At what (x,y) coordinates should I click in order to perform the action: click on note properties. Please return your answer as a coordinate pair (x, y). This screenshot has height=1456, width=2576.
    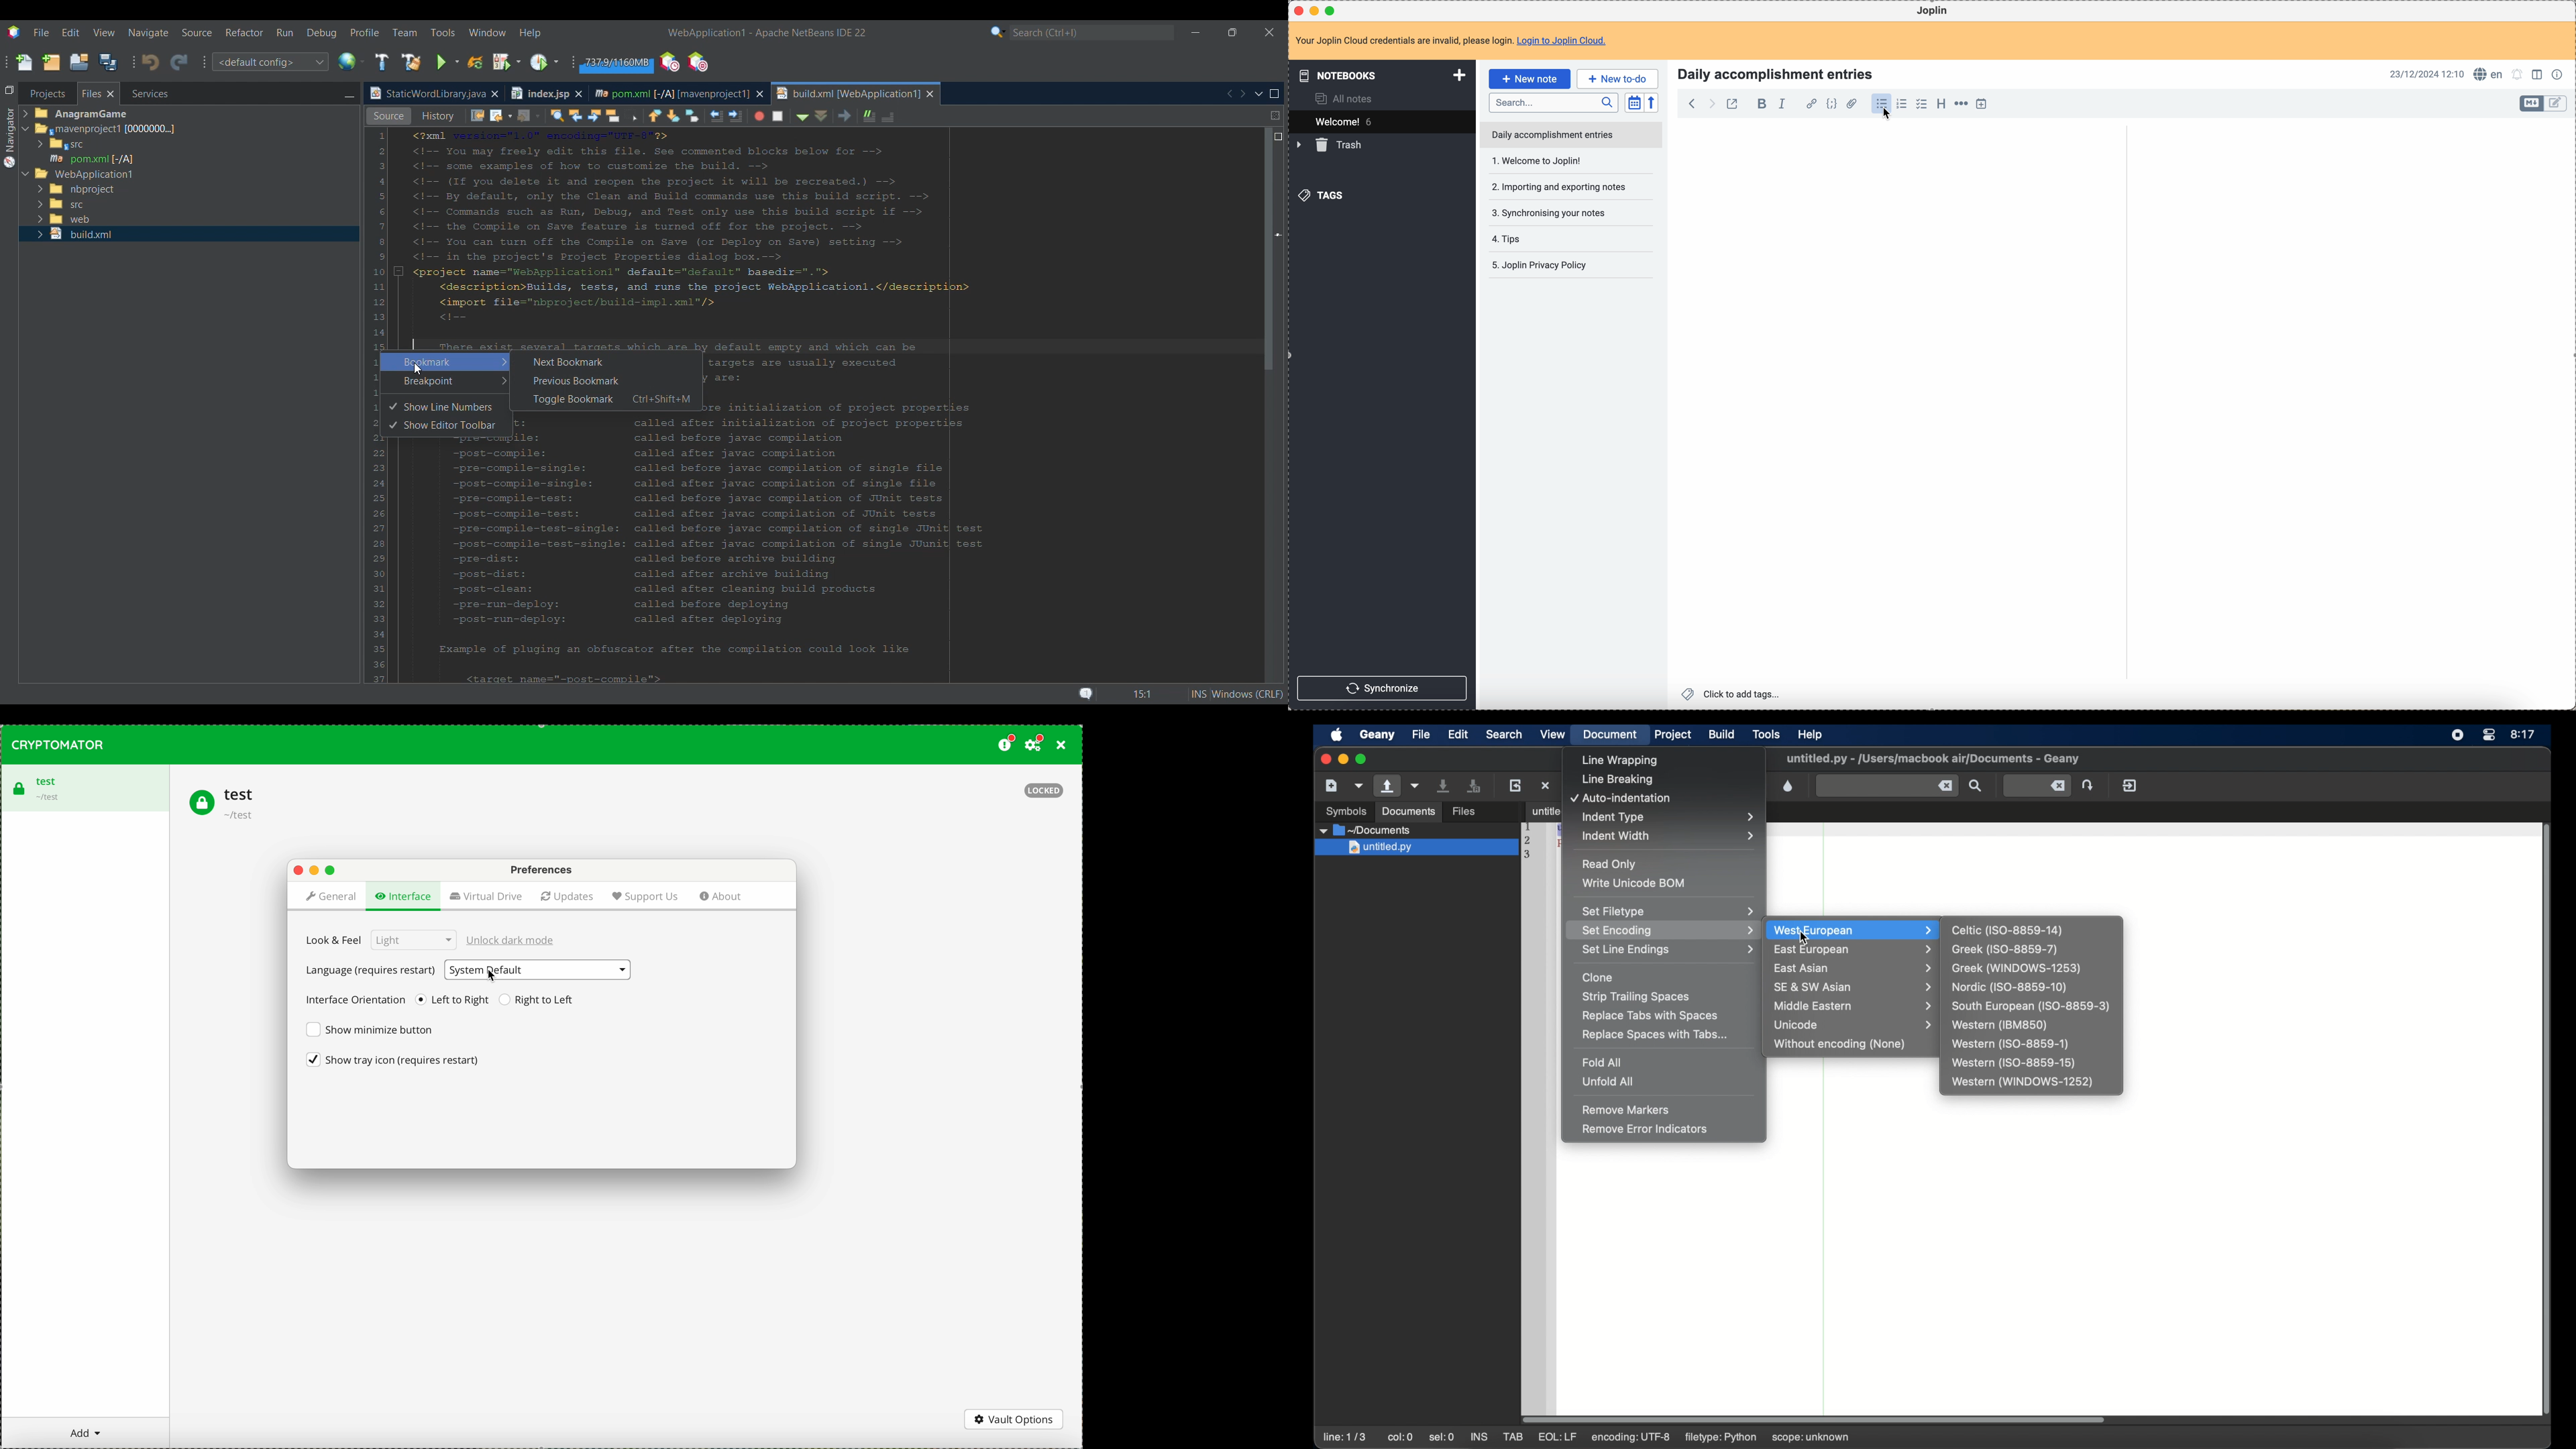
    Looking at the image, I should click on (2558, 75).